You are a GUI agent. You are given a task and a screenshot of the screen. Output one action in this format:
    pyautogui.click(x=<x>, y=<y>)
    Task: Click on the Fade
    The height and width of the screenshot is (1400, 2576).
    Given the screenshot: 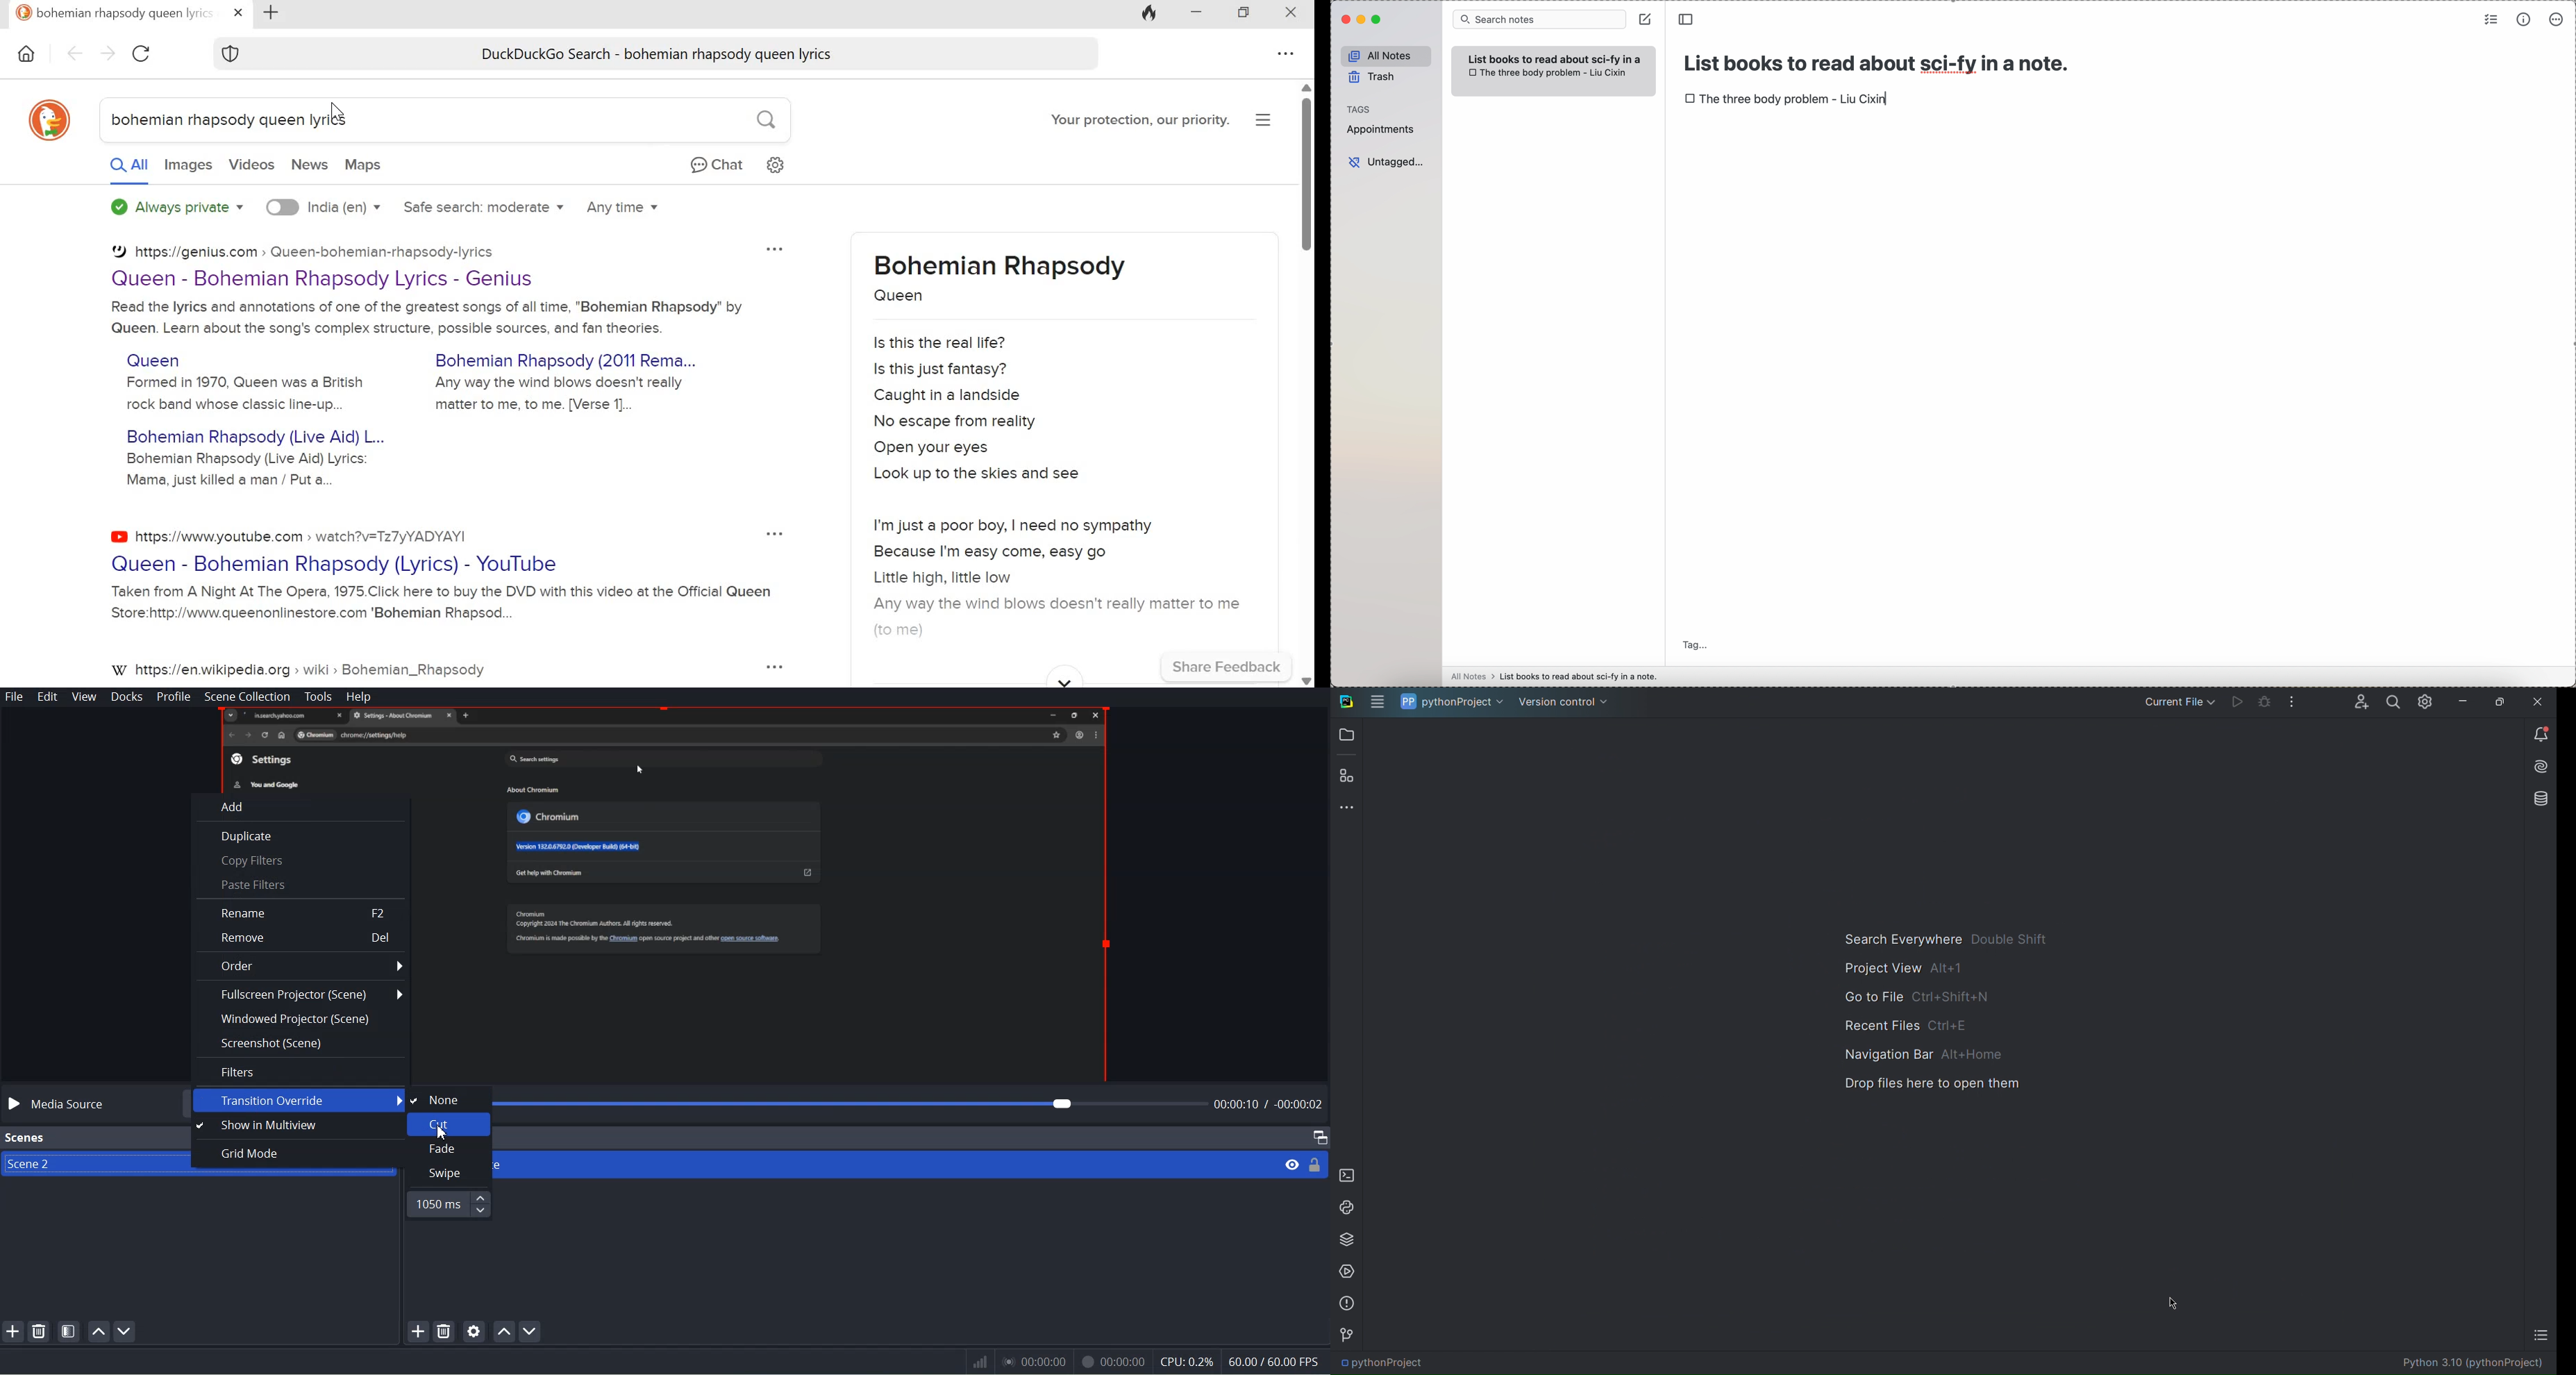 What is the action you would take?
    pyautogui.click(x=447, y=1149)
    